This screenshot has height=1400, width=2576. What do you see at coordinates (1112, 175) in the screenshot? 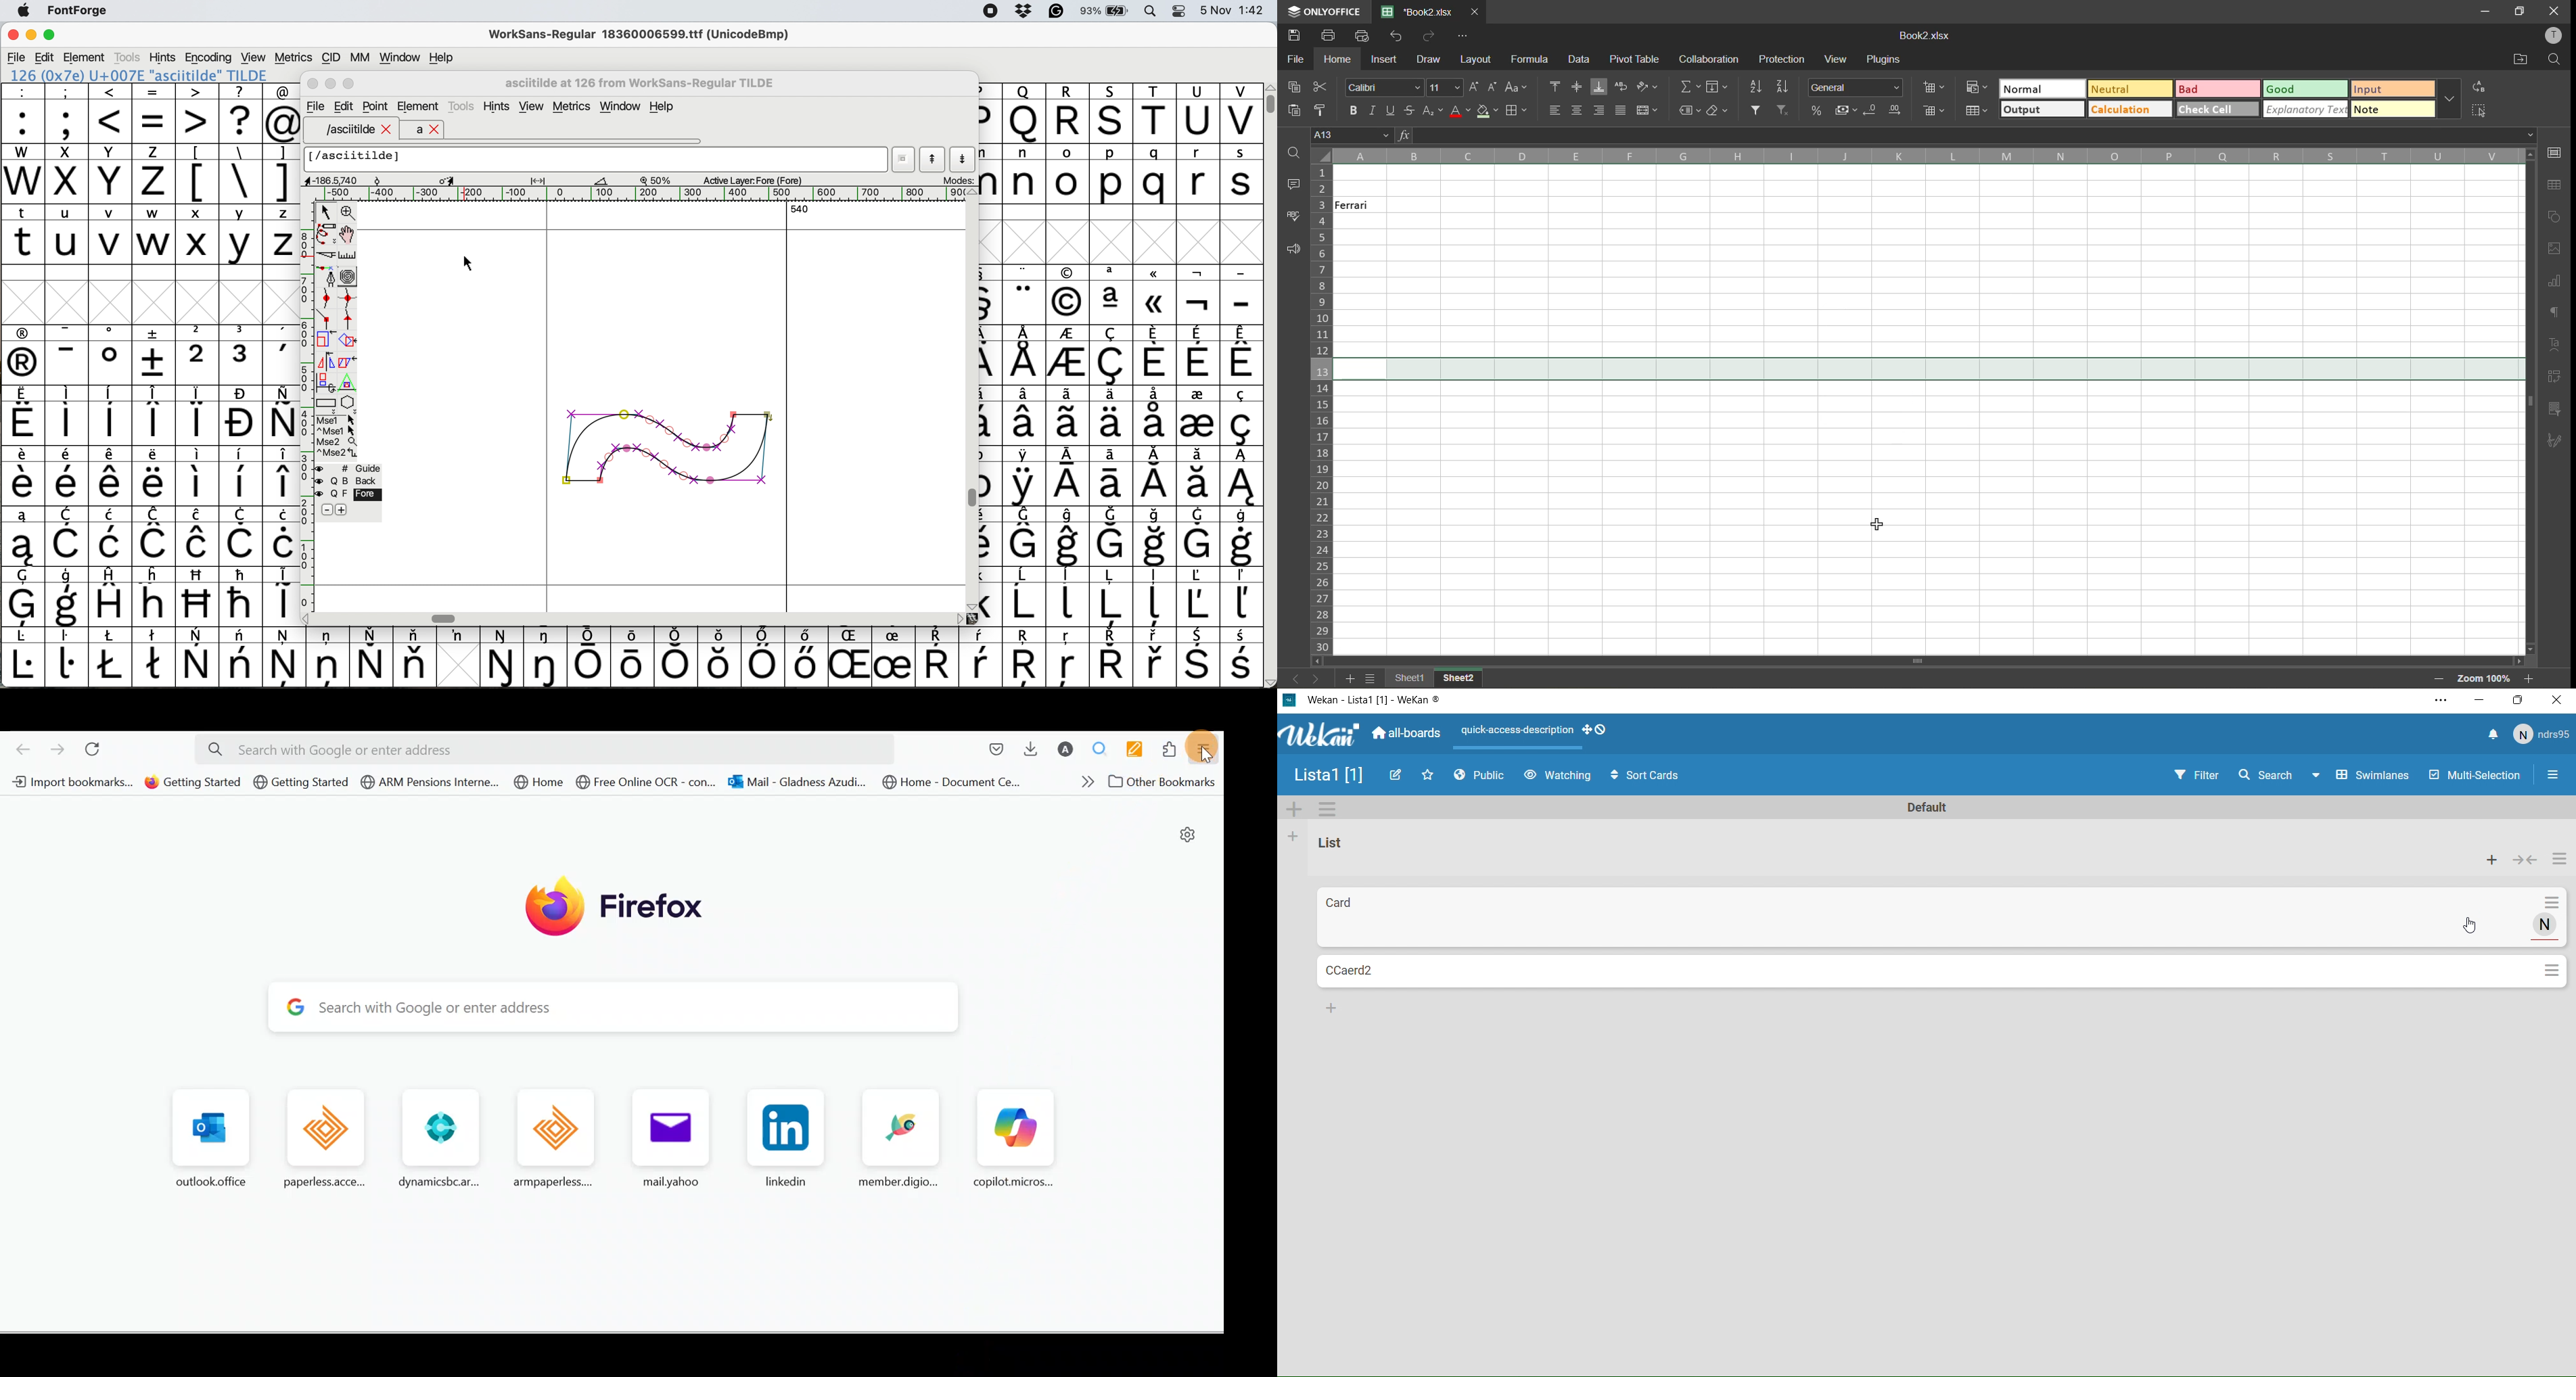
I see `p` at bounding box center [1112, 175].